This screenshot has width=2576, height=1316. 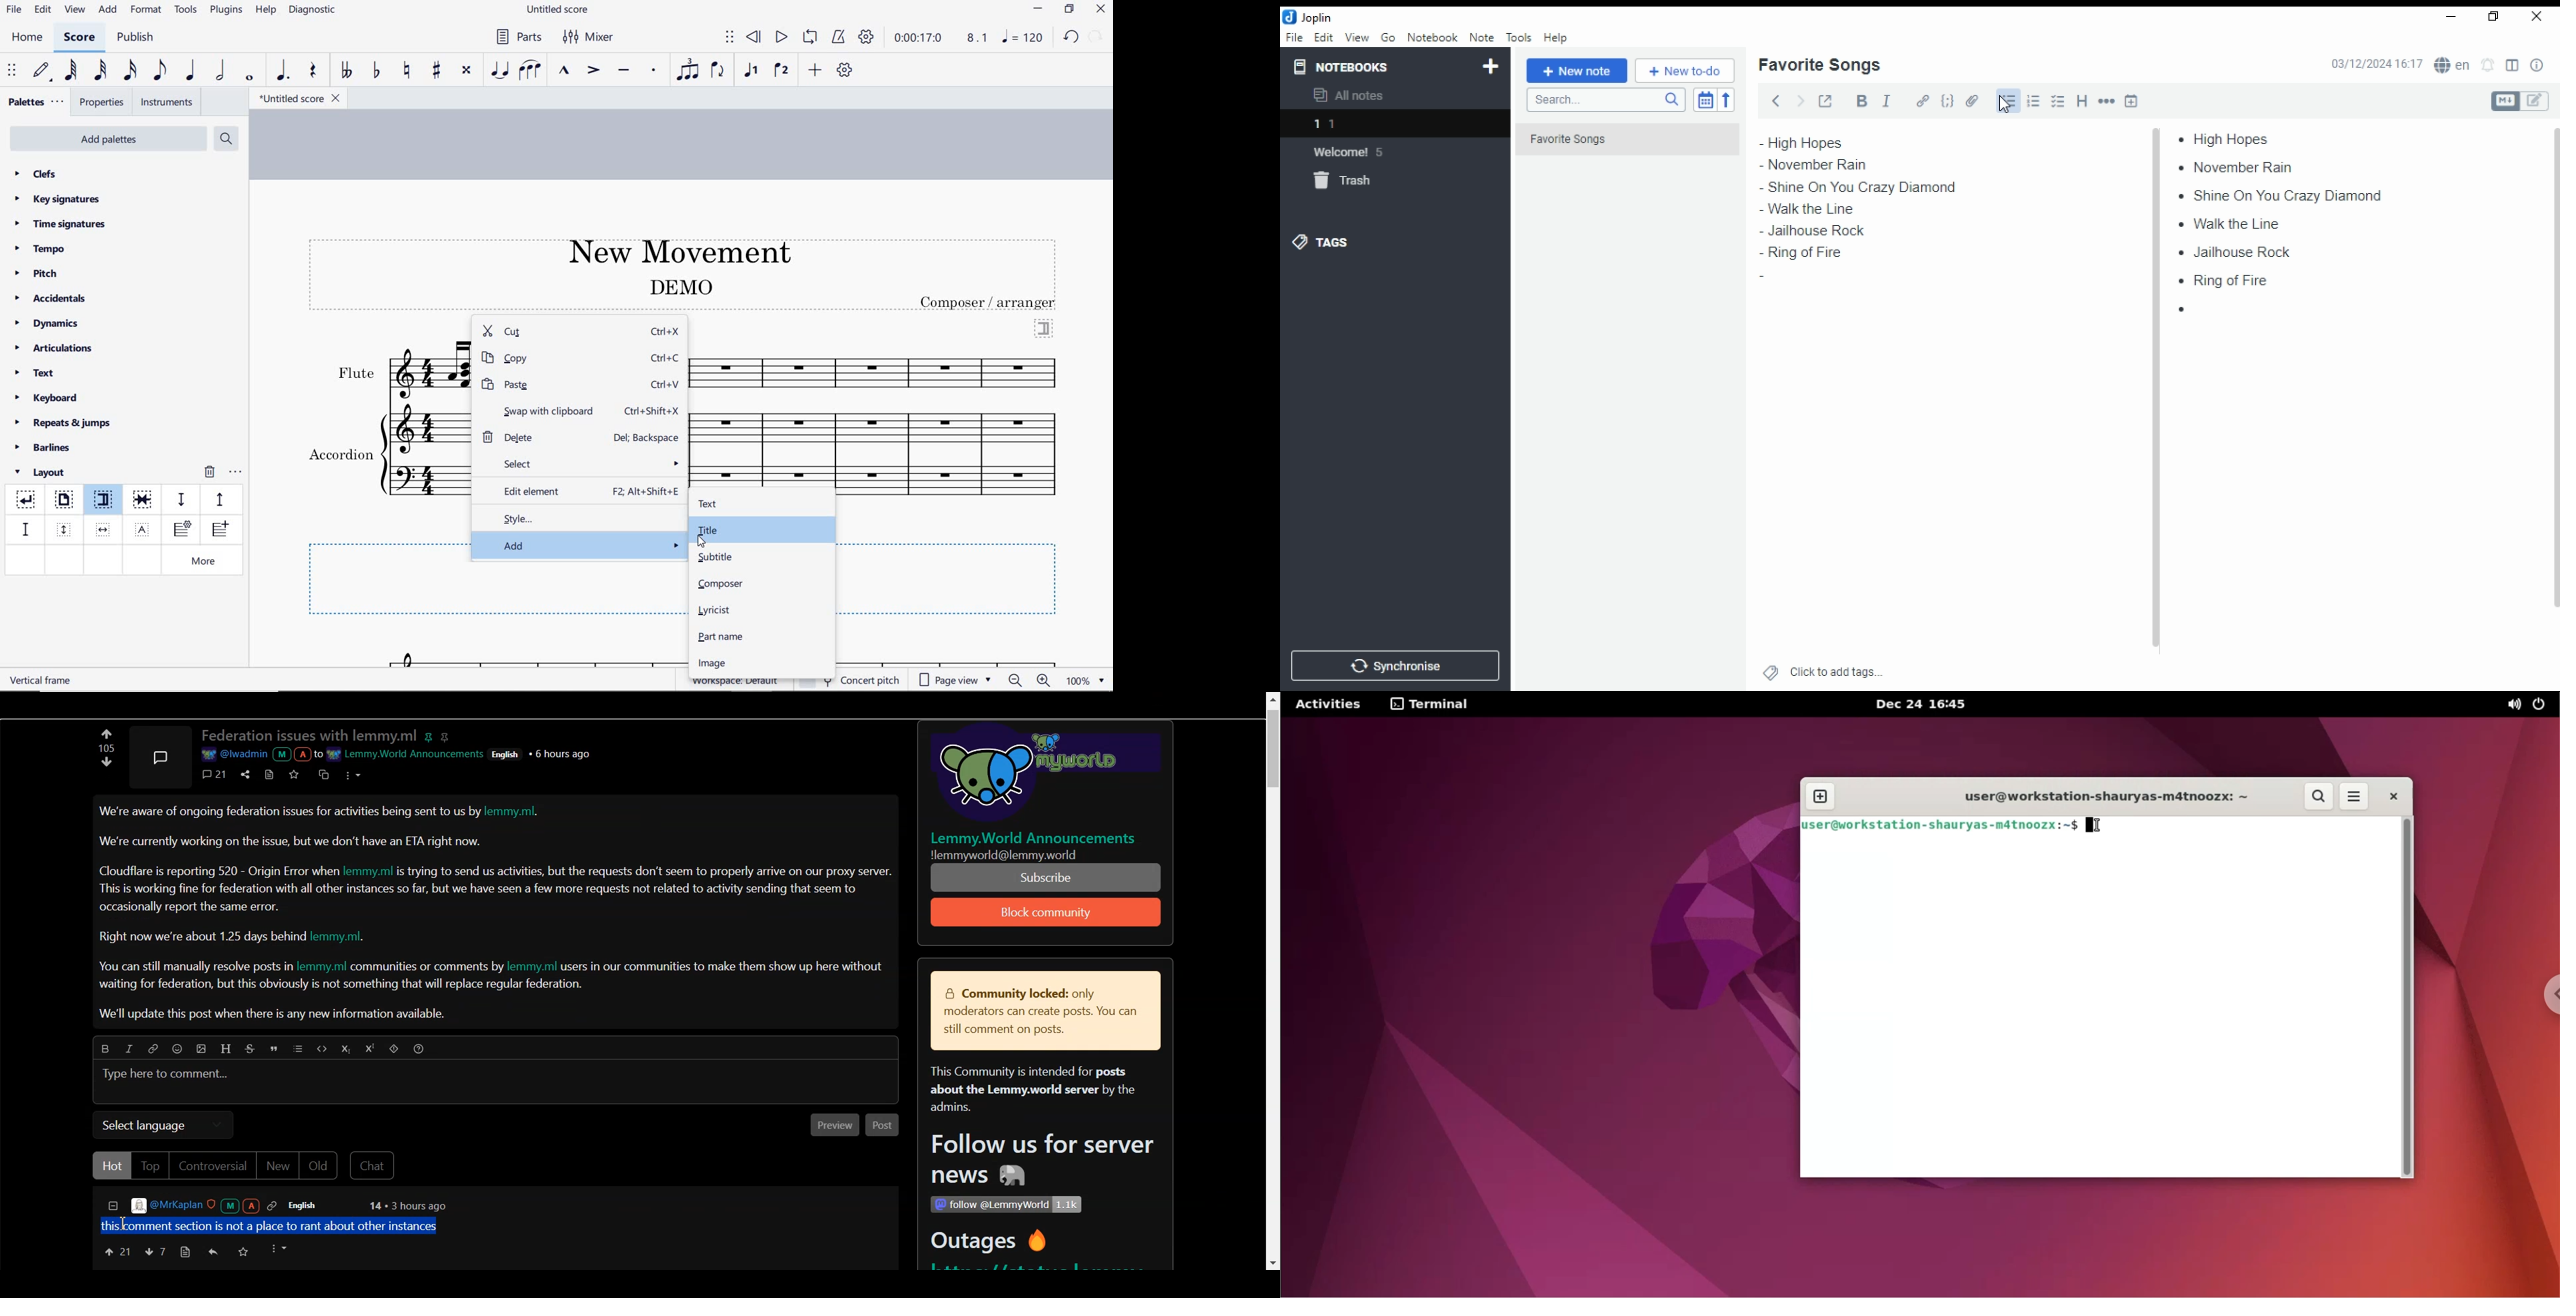 I want to click on click to add tags, so click(x=1836, y=669).